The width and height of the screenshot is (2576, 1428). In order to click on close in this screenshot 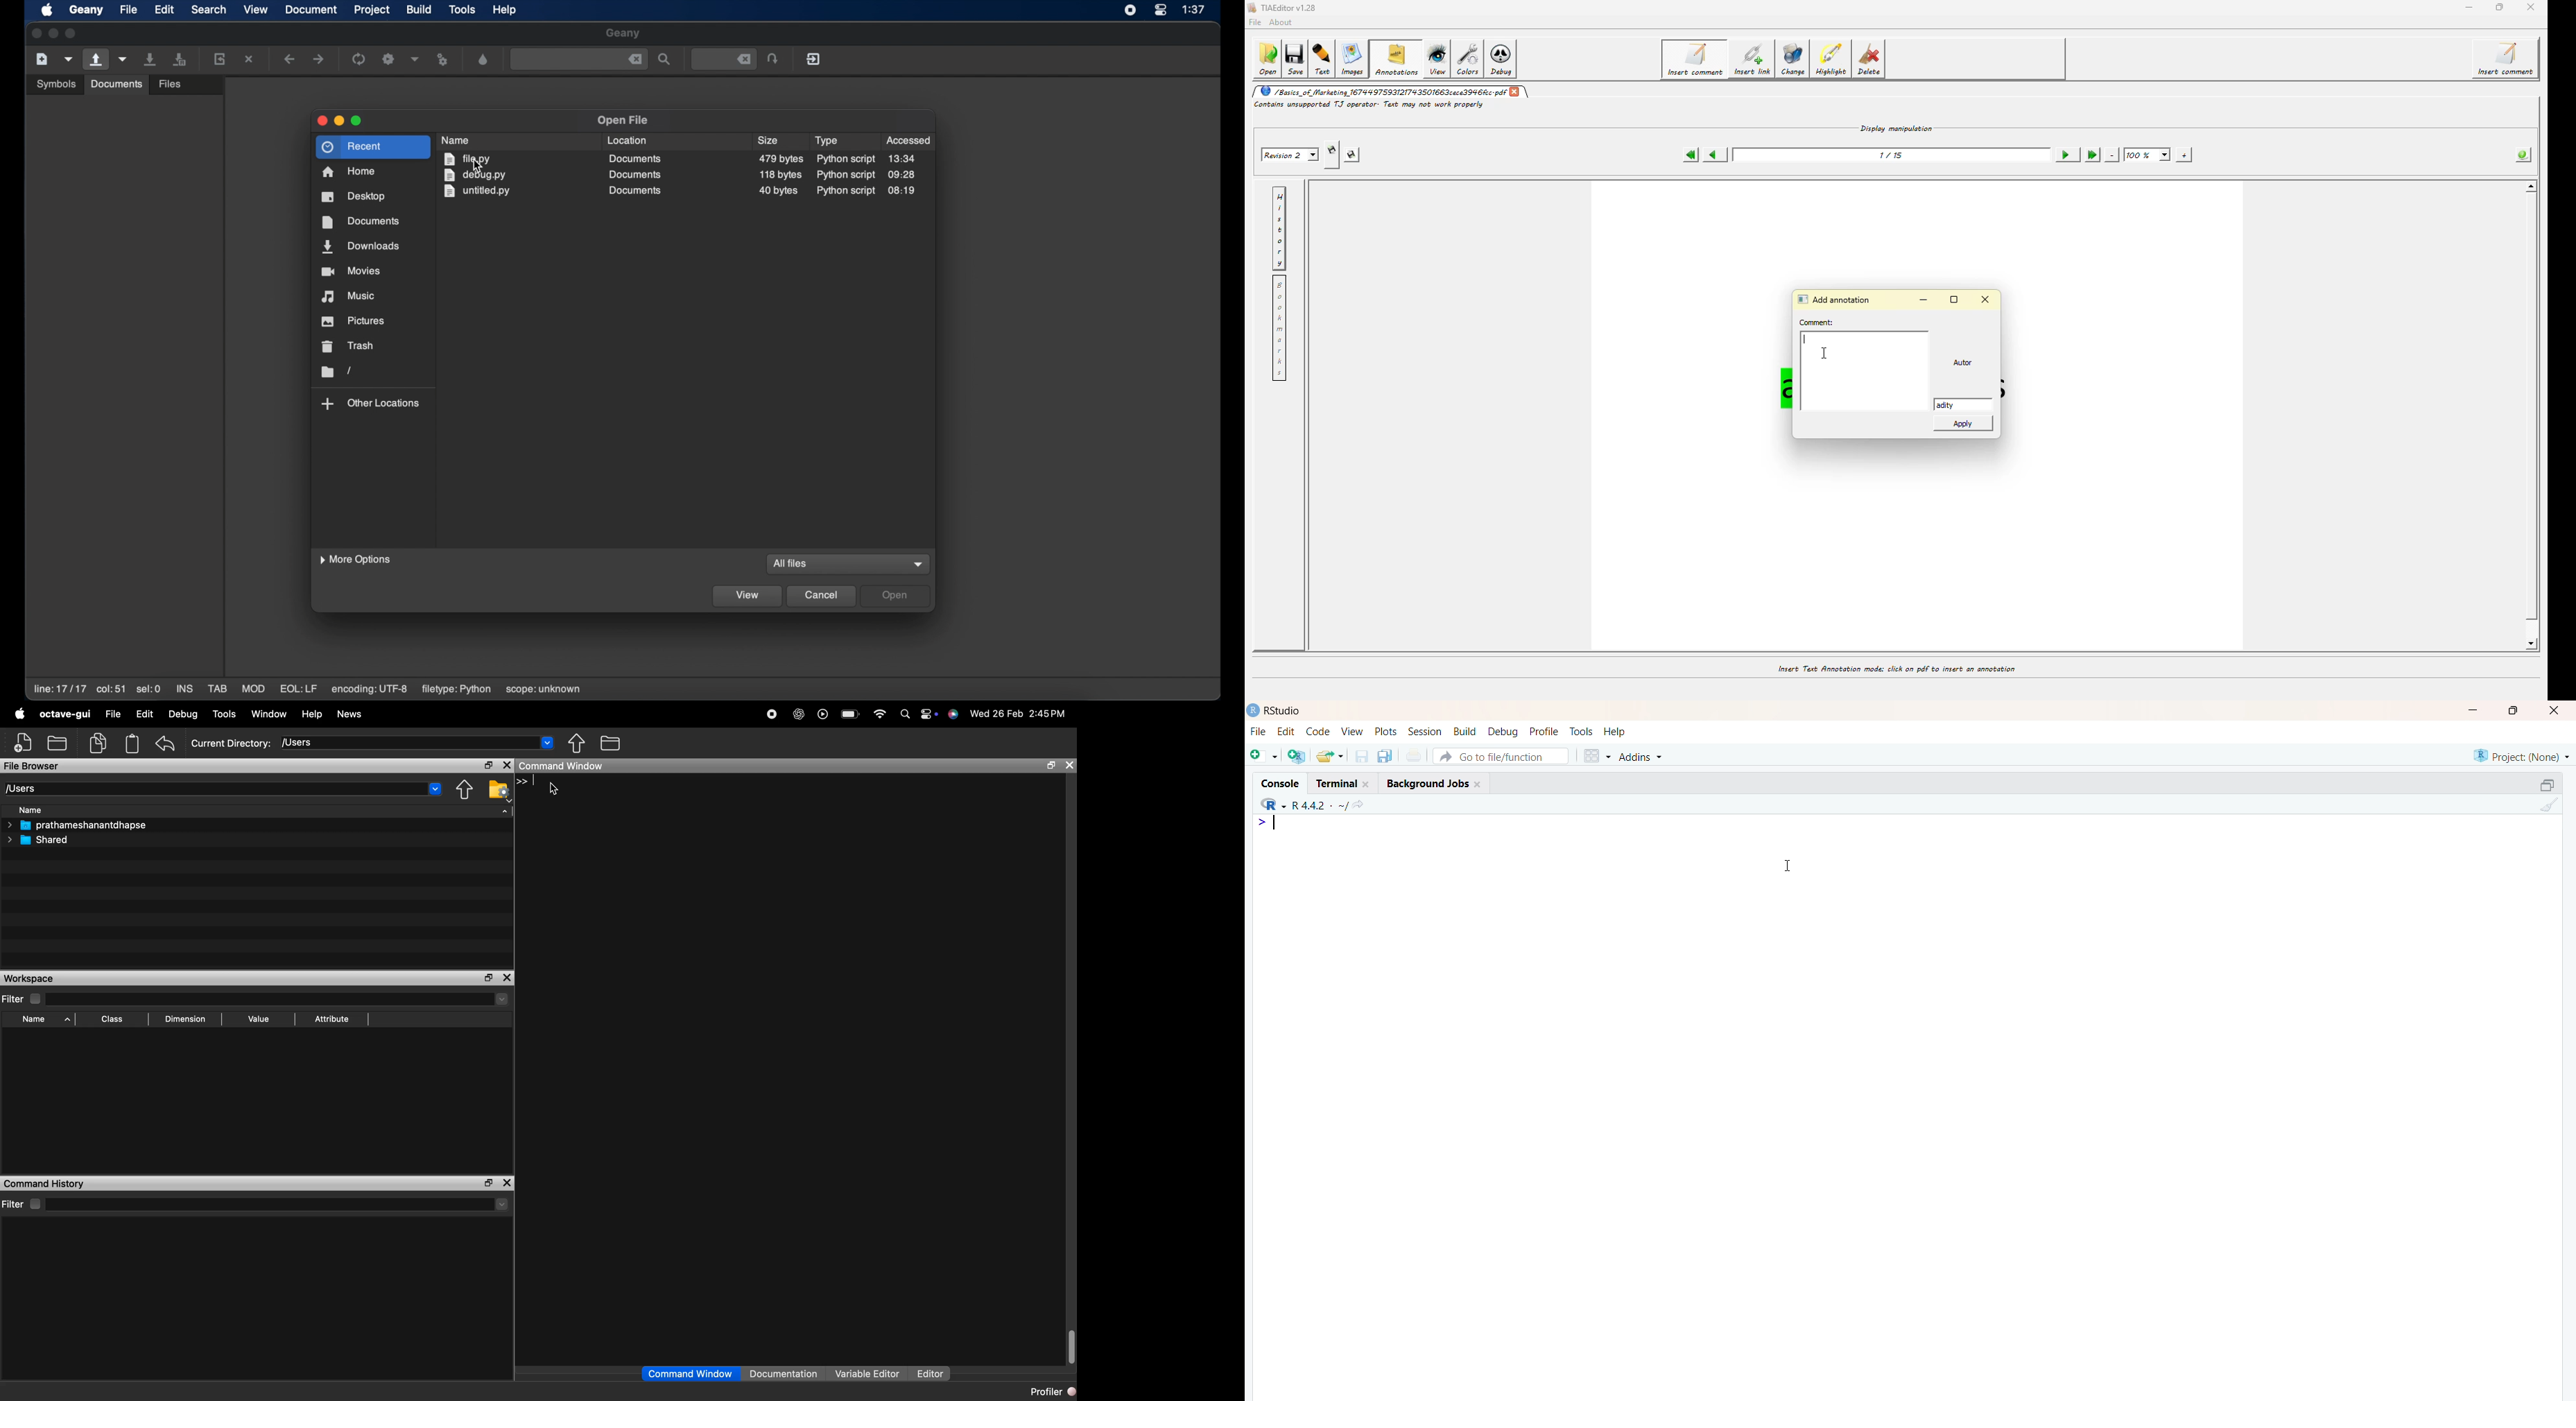, I will do `click(507, 977)`.